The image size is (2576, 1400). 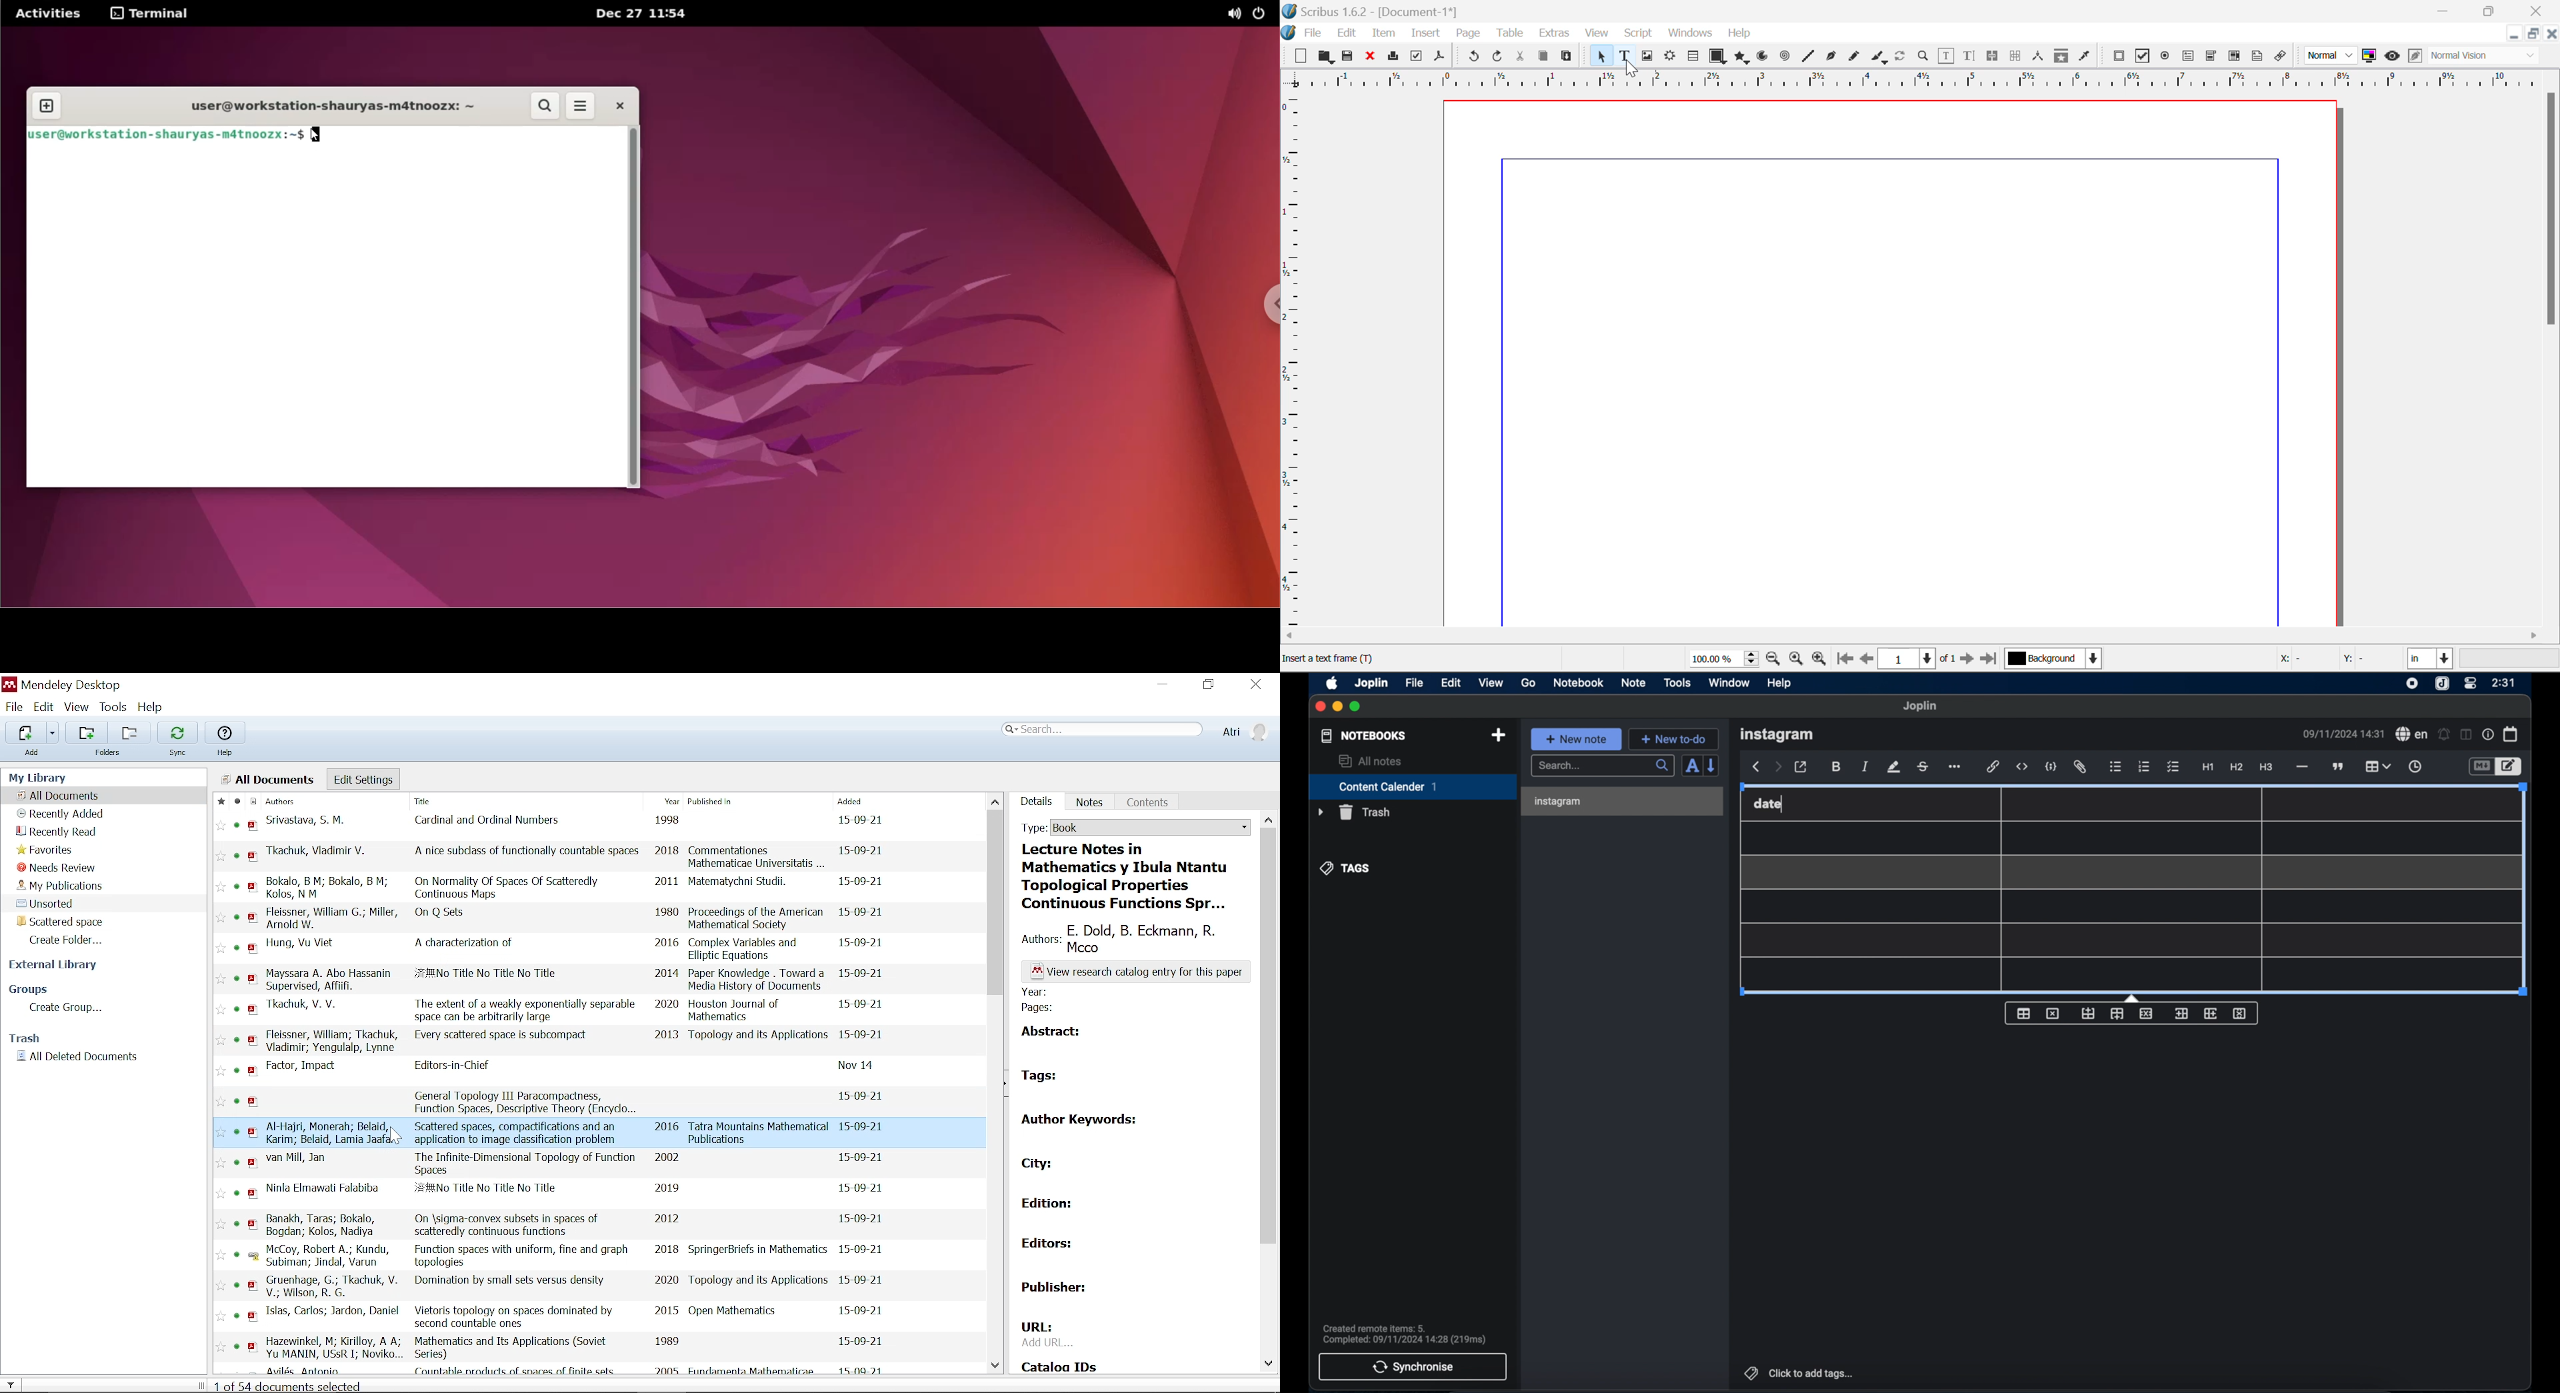 I want to click on toggle editor, so click(x=2480, y=765).